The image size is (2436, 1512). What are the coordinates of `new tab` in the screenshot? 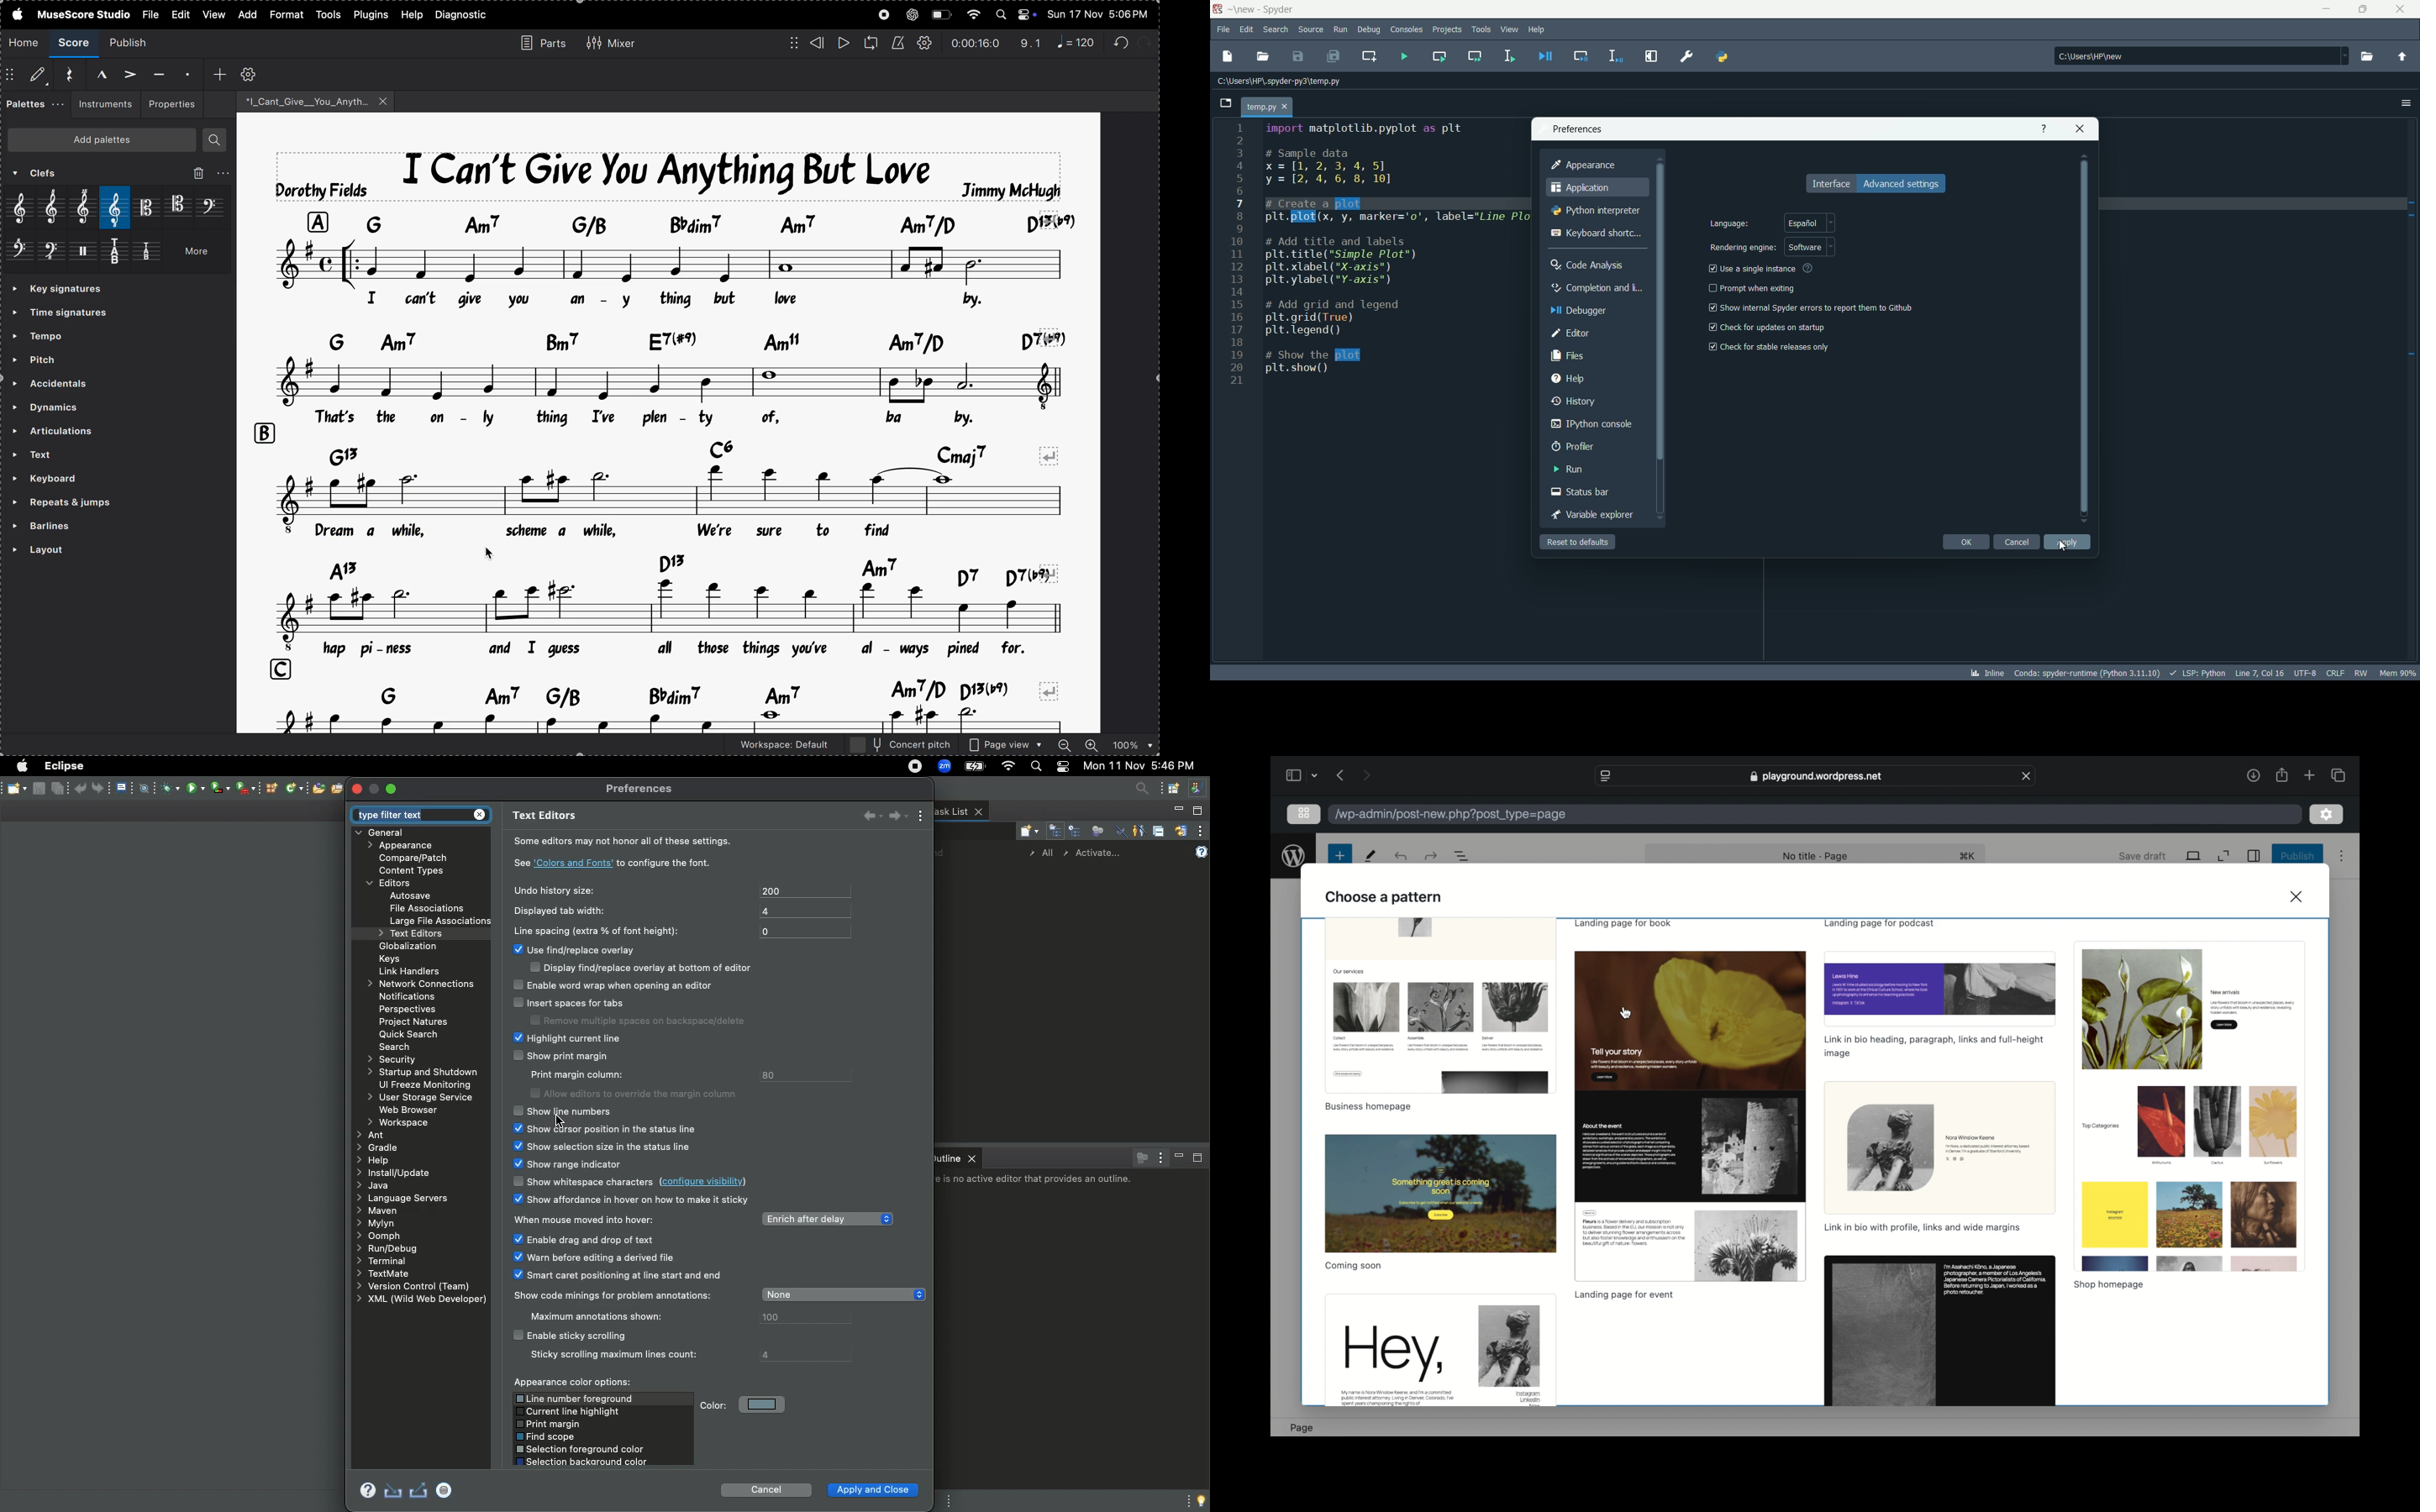 It's located at (2309, 775).